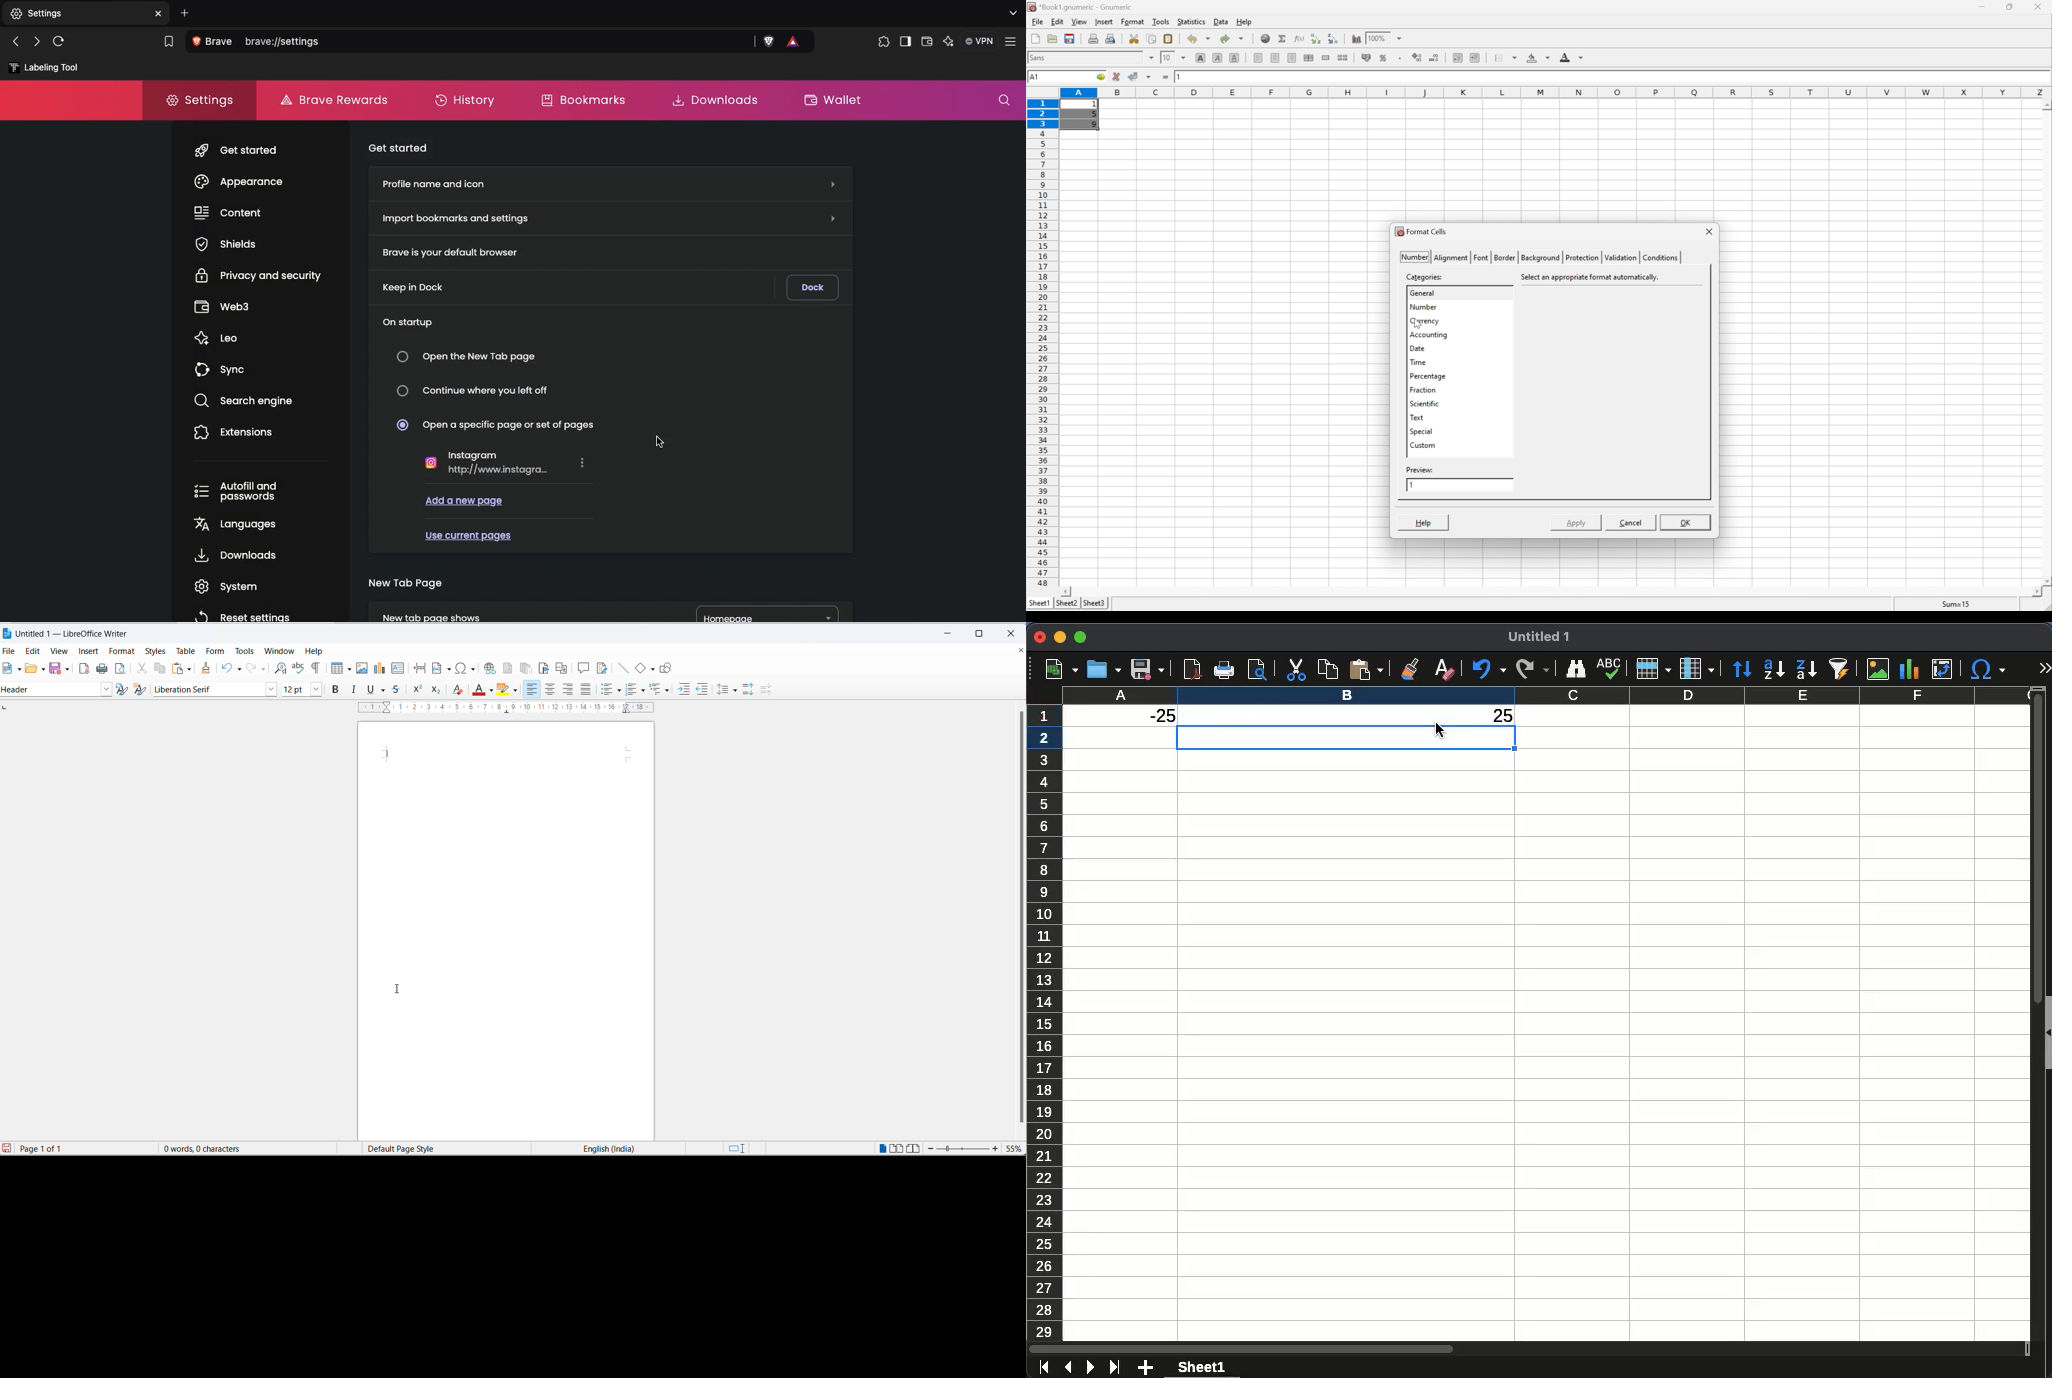 Image resolution: width=2072 pixels, height=1400 pixels. What do you see at coordinates (983, 631) in the screenshot?
I see `maximize` at bounding box center [983, 631].